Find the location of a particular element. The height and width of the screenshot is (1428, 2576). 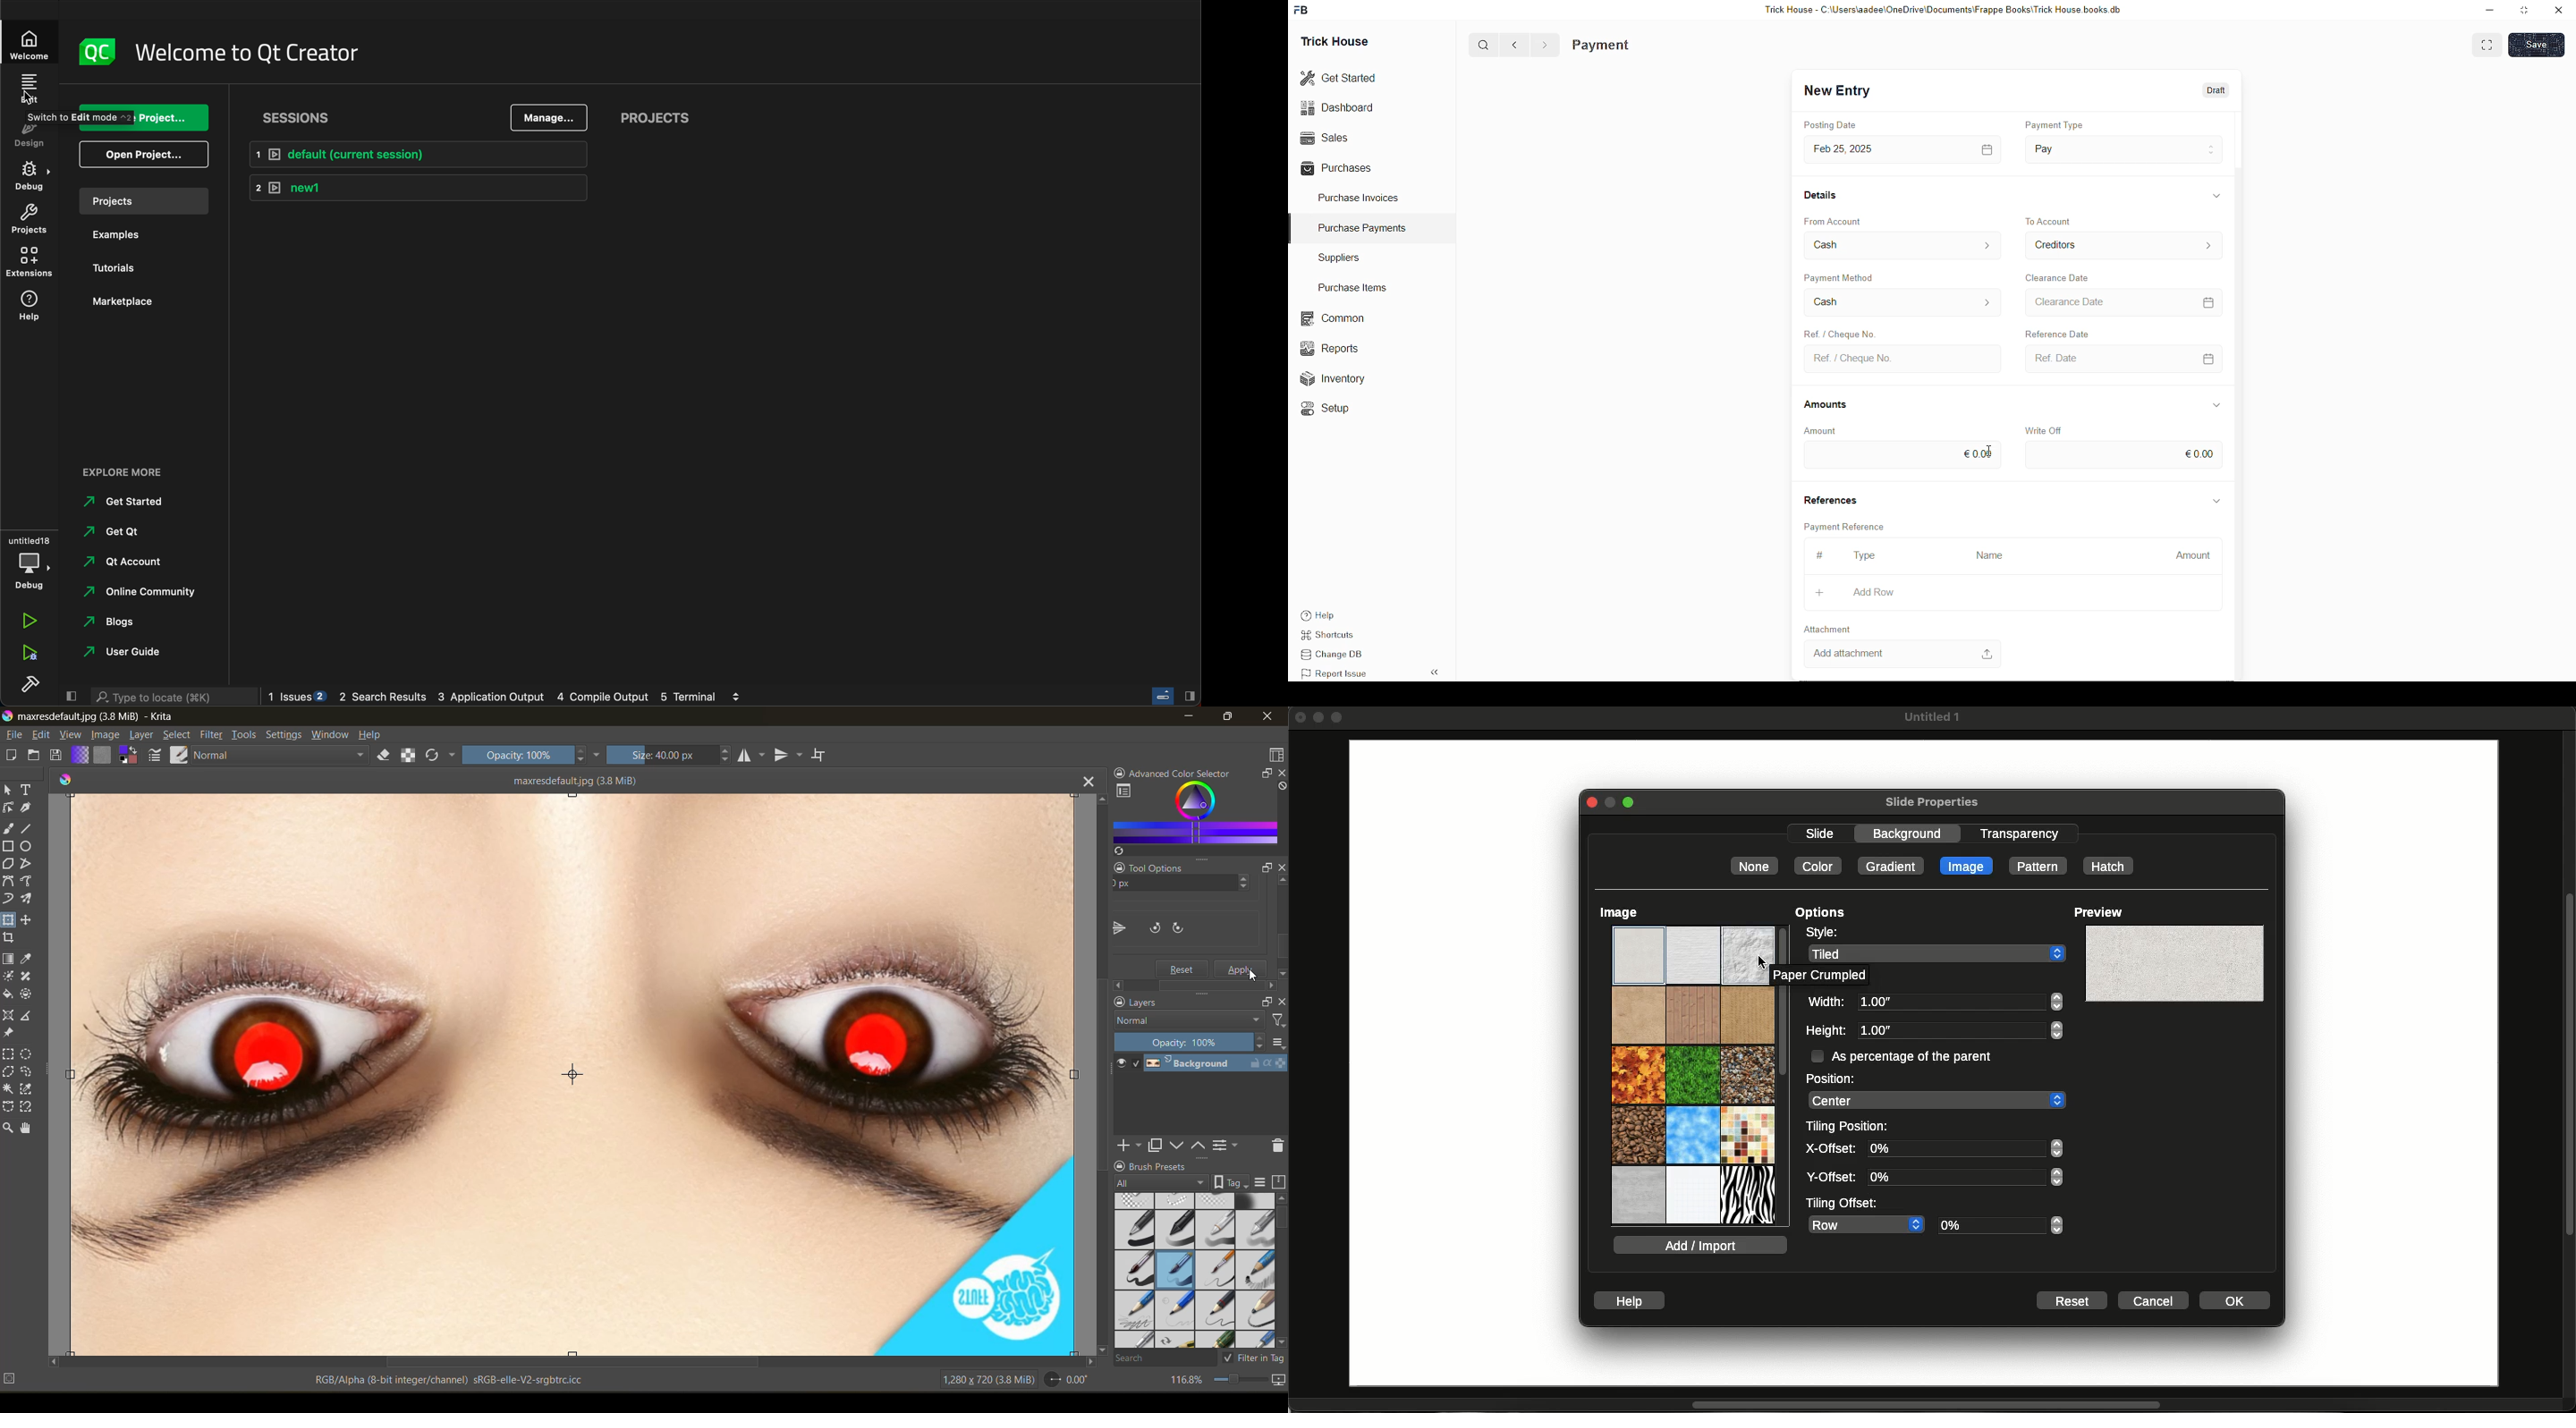

Reset is located at coordinates (2071, 1301).